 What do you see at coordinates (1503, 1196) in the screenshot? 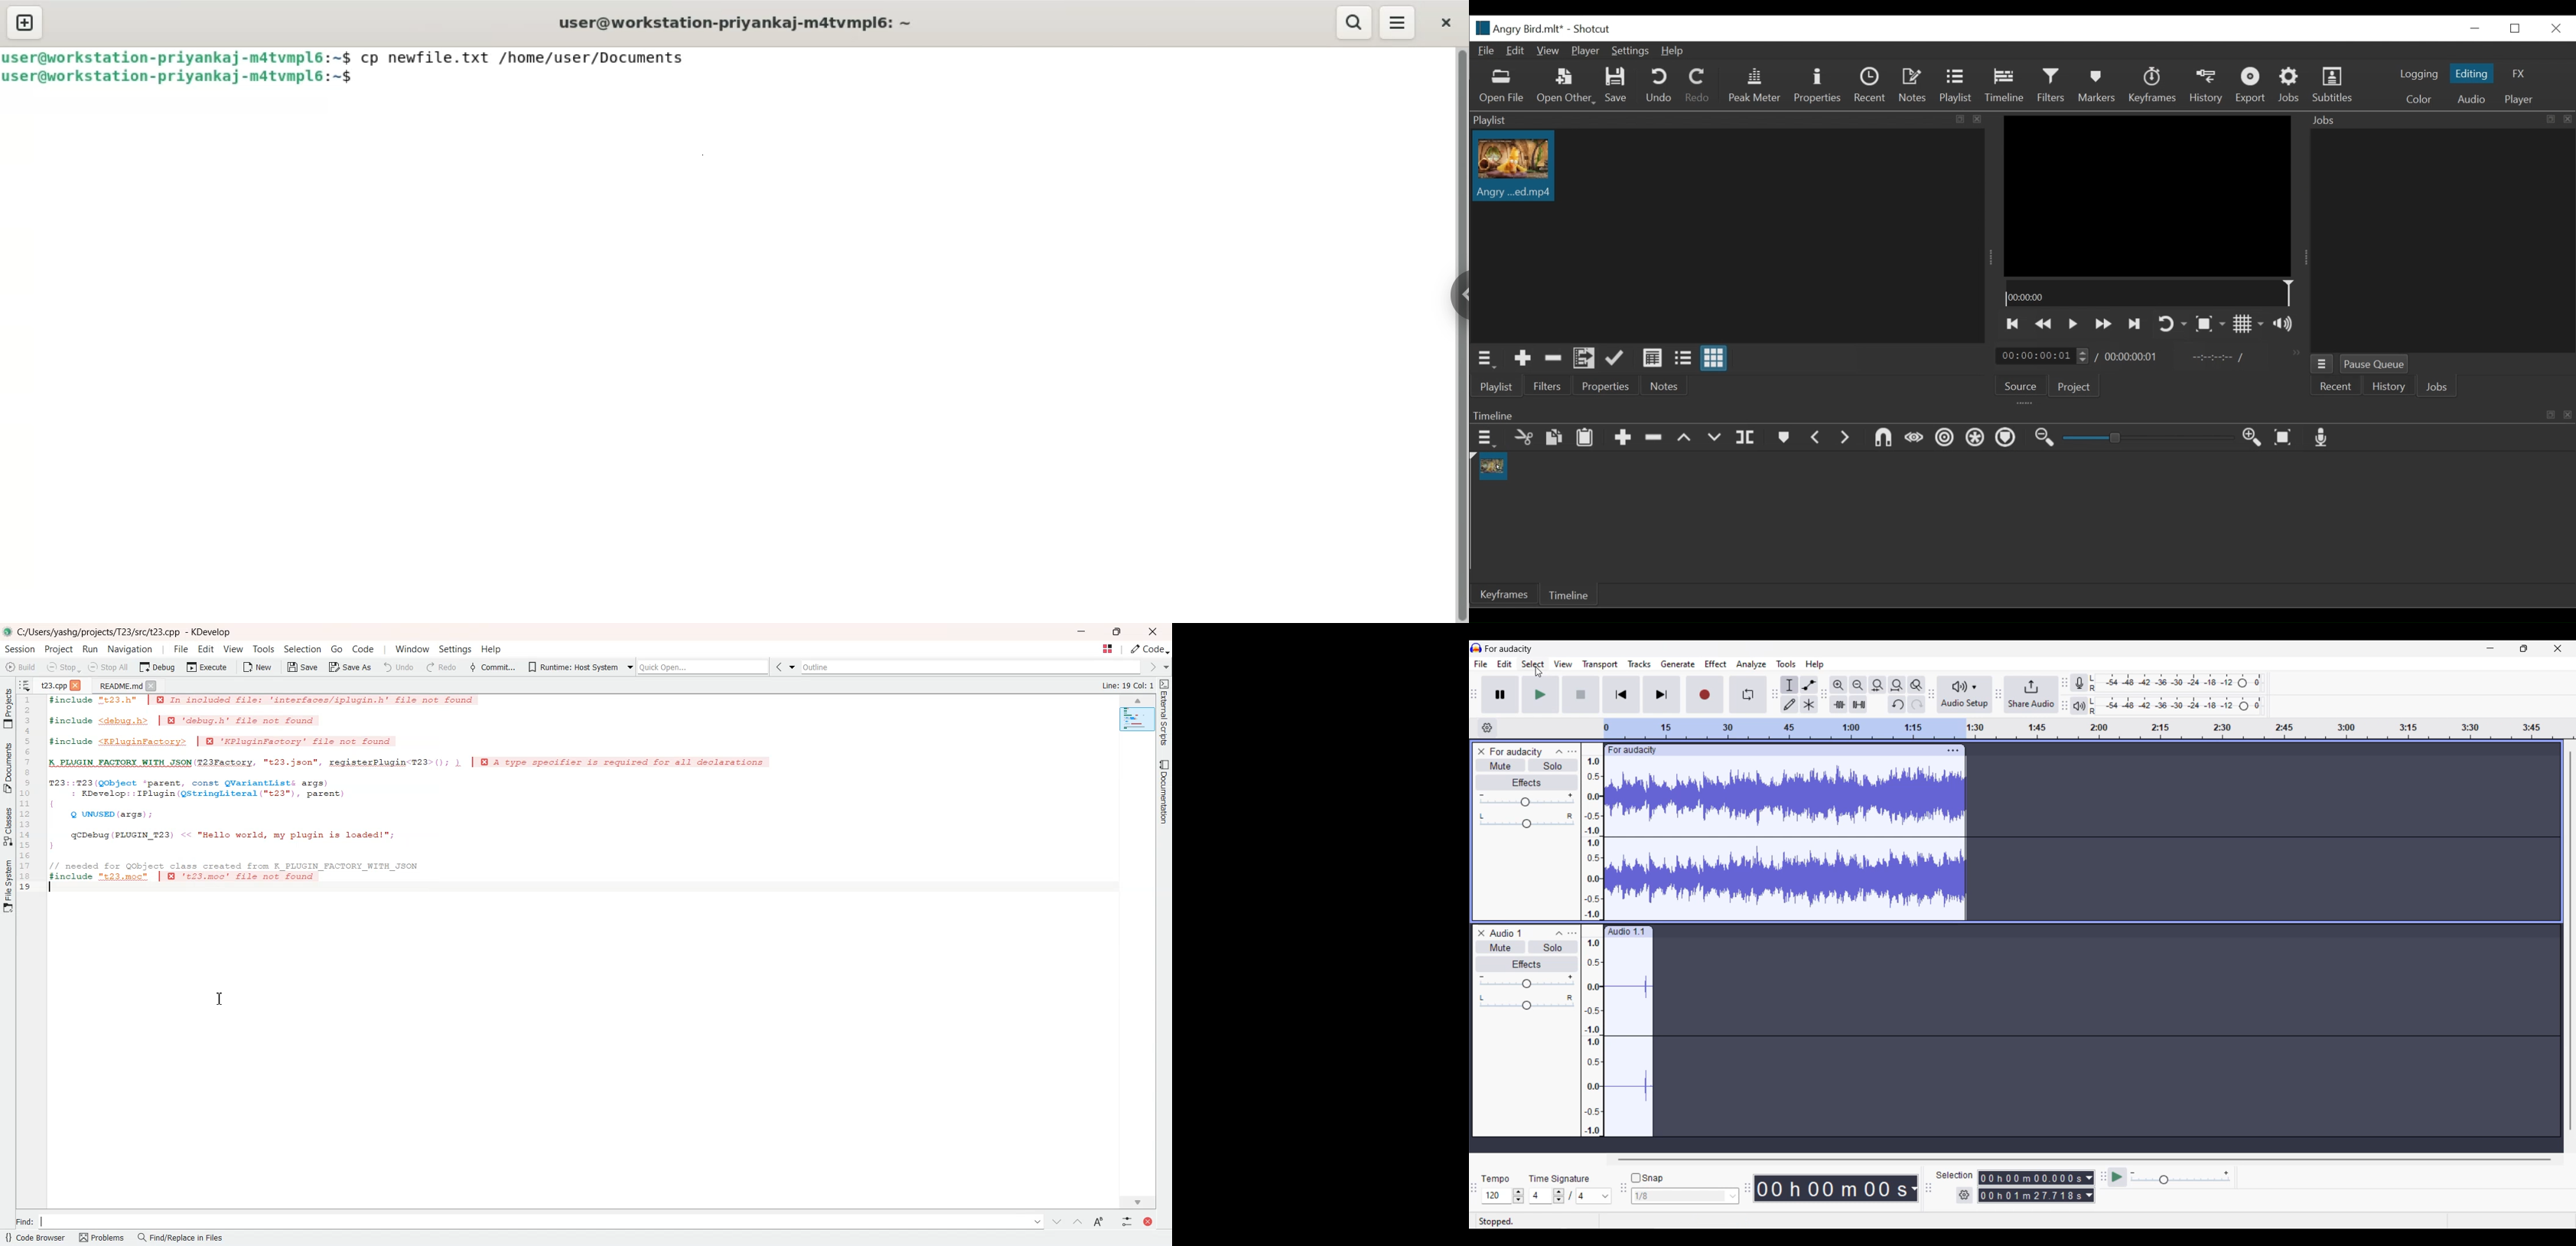
I see `Tempo settings` at bounding box center [1503, 1196].